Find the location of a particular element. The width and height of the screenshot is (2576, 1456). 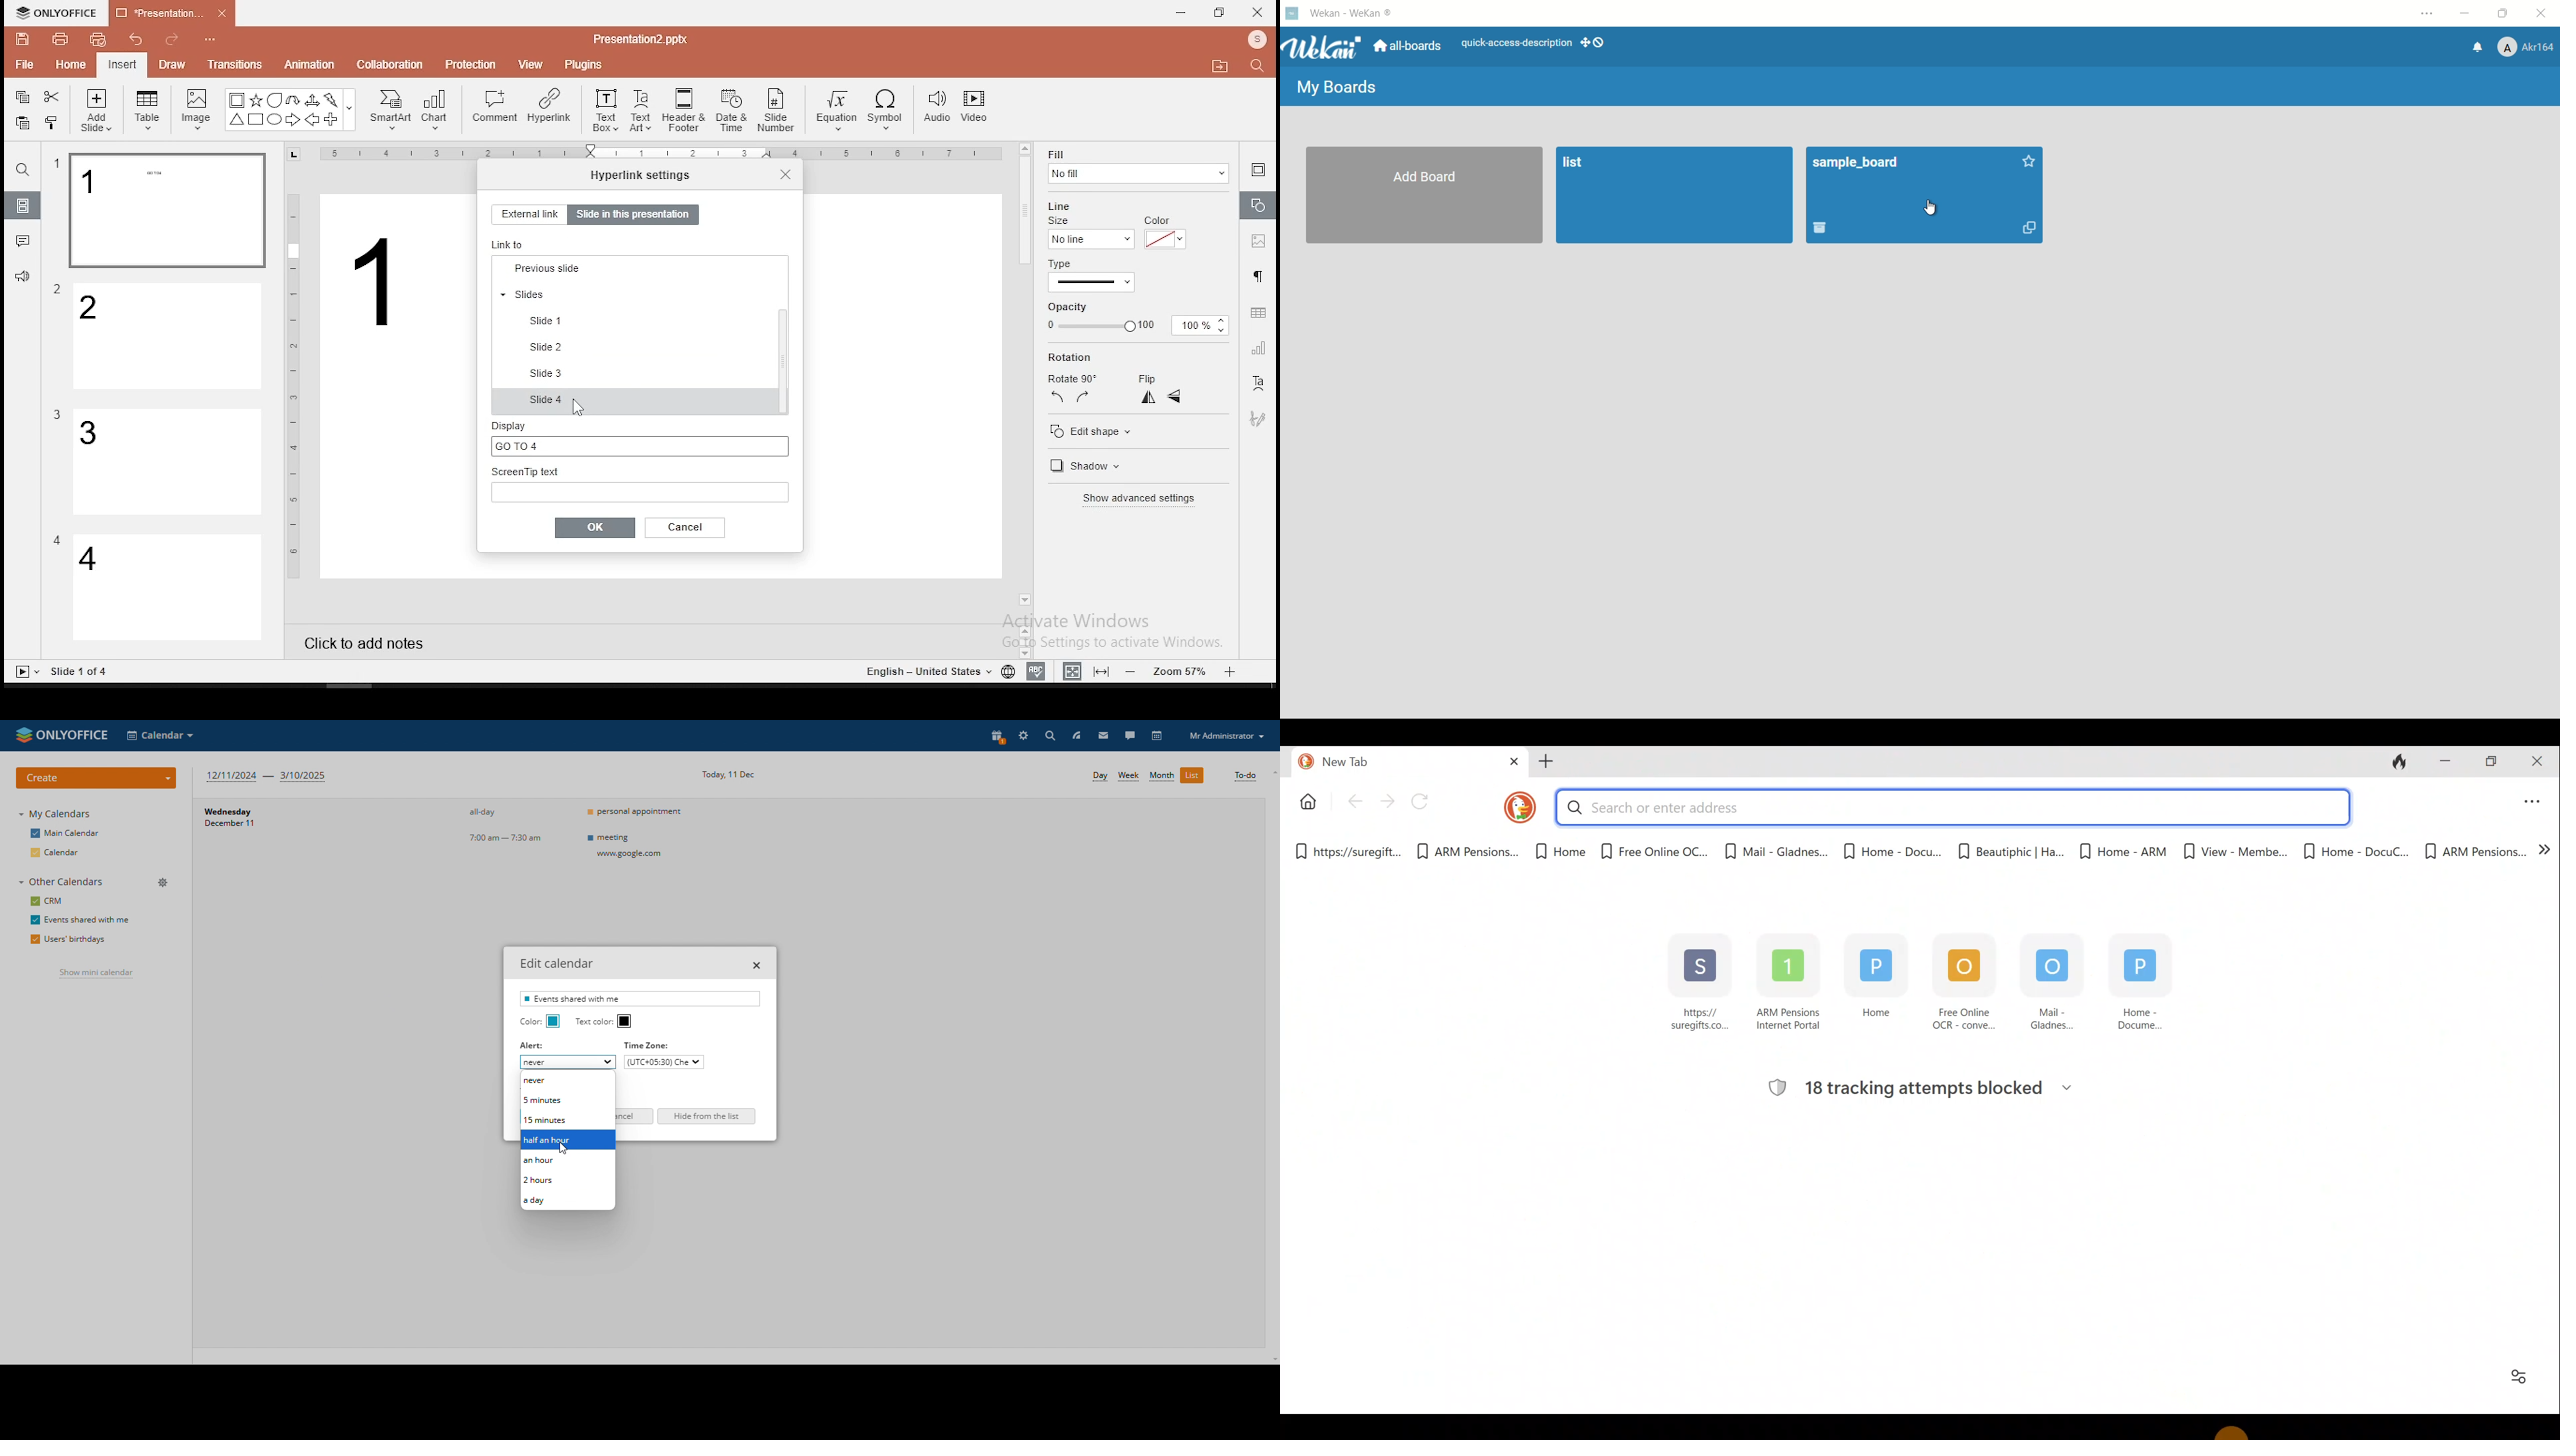

Square is located at coordinates (255, 121).